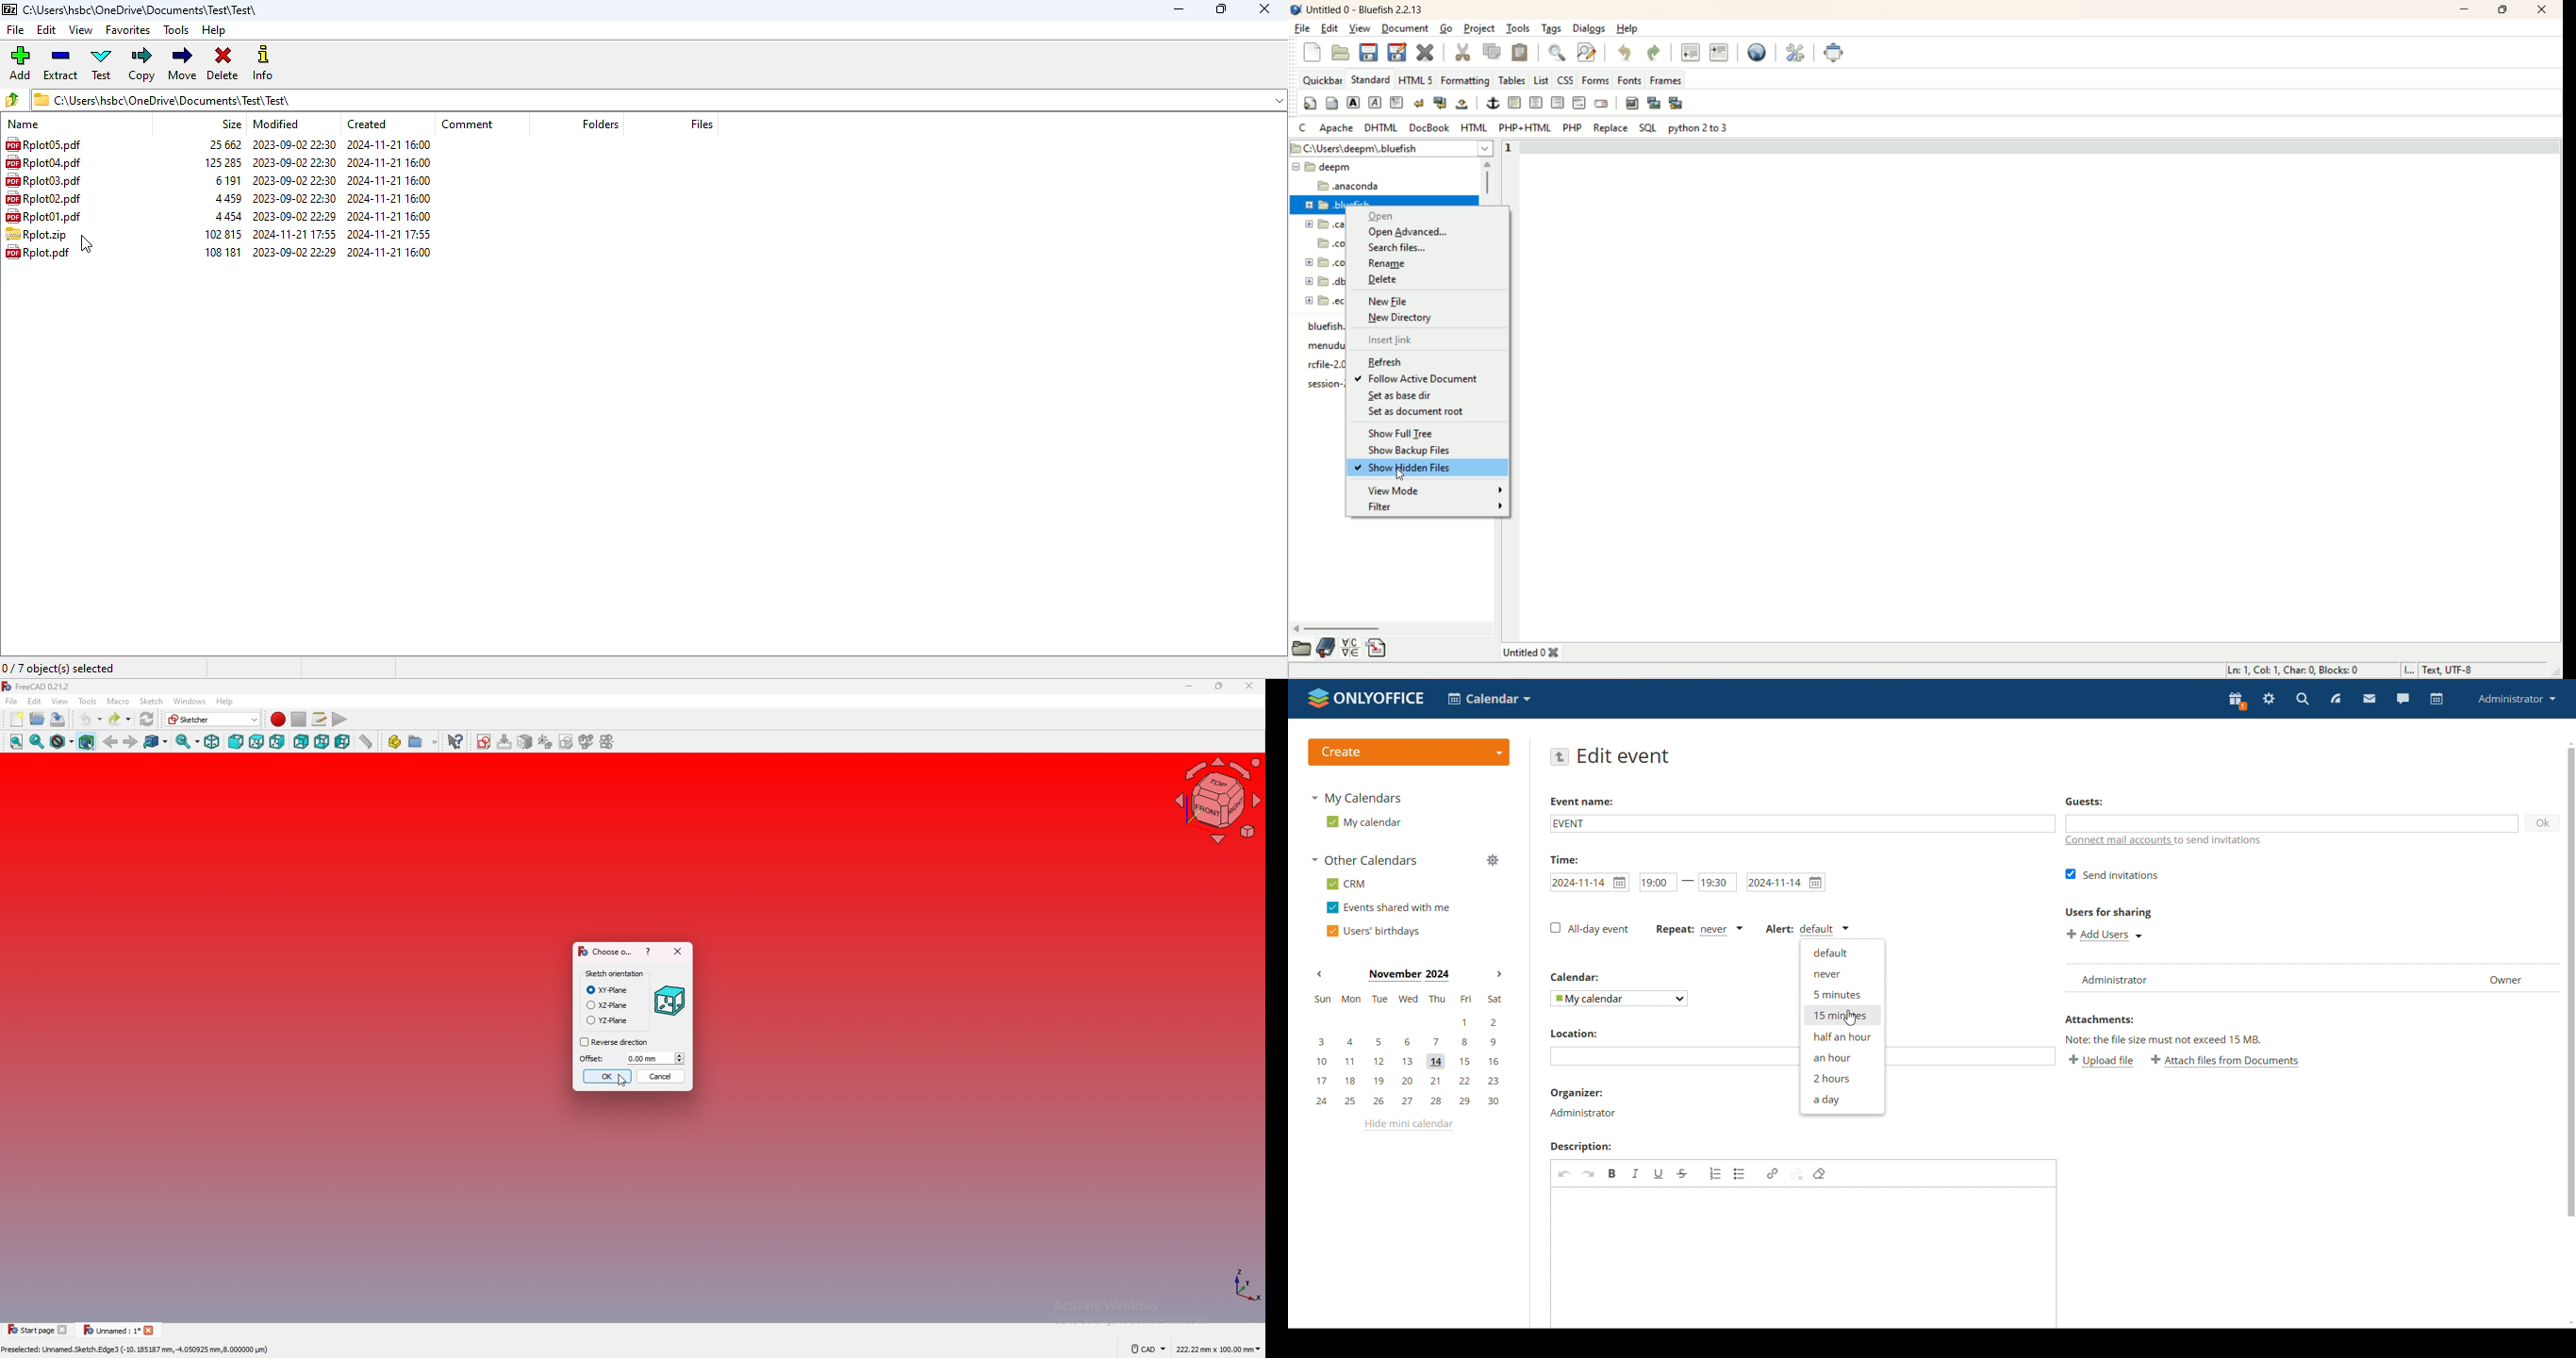  What do you see at coordinates (605, 951) in the screenshot?
I see `choose a plane` at bounding box center [605, 951].